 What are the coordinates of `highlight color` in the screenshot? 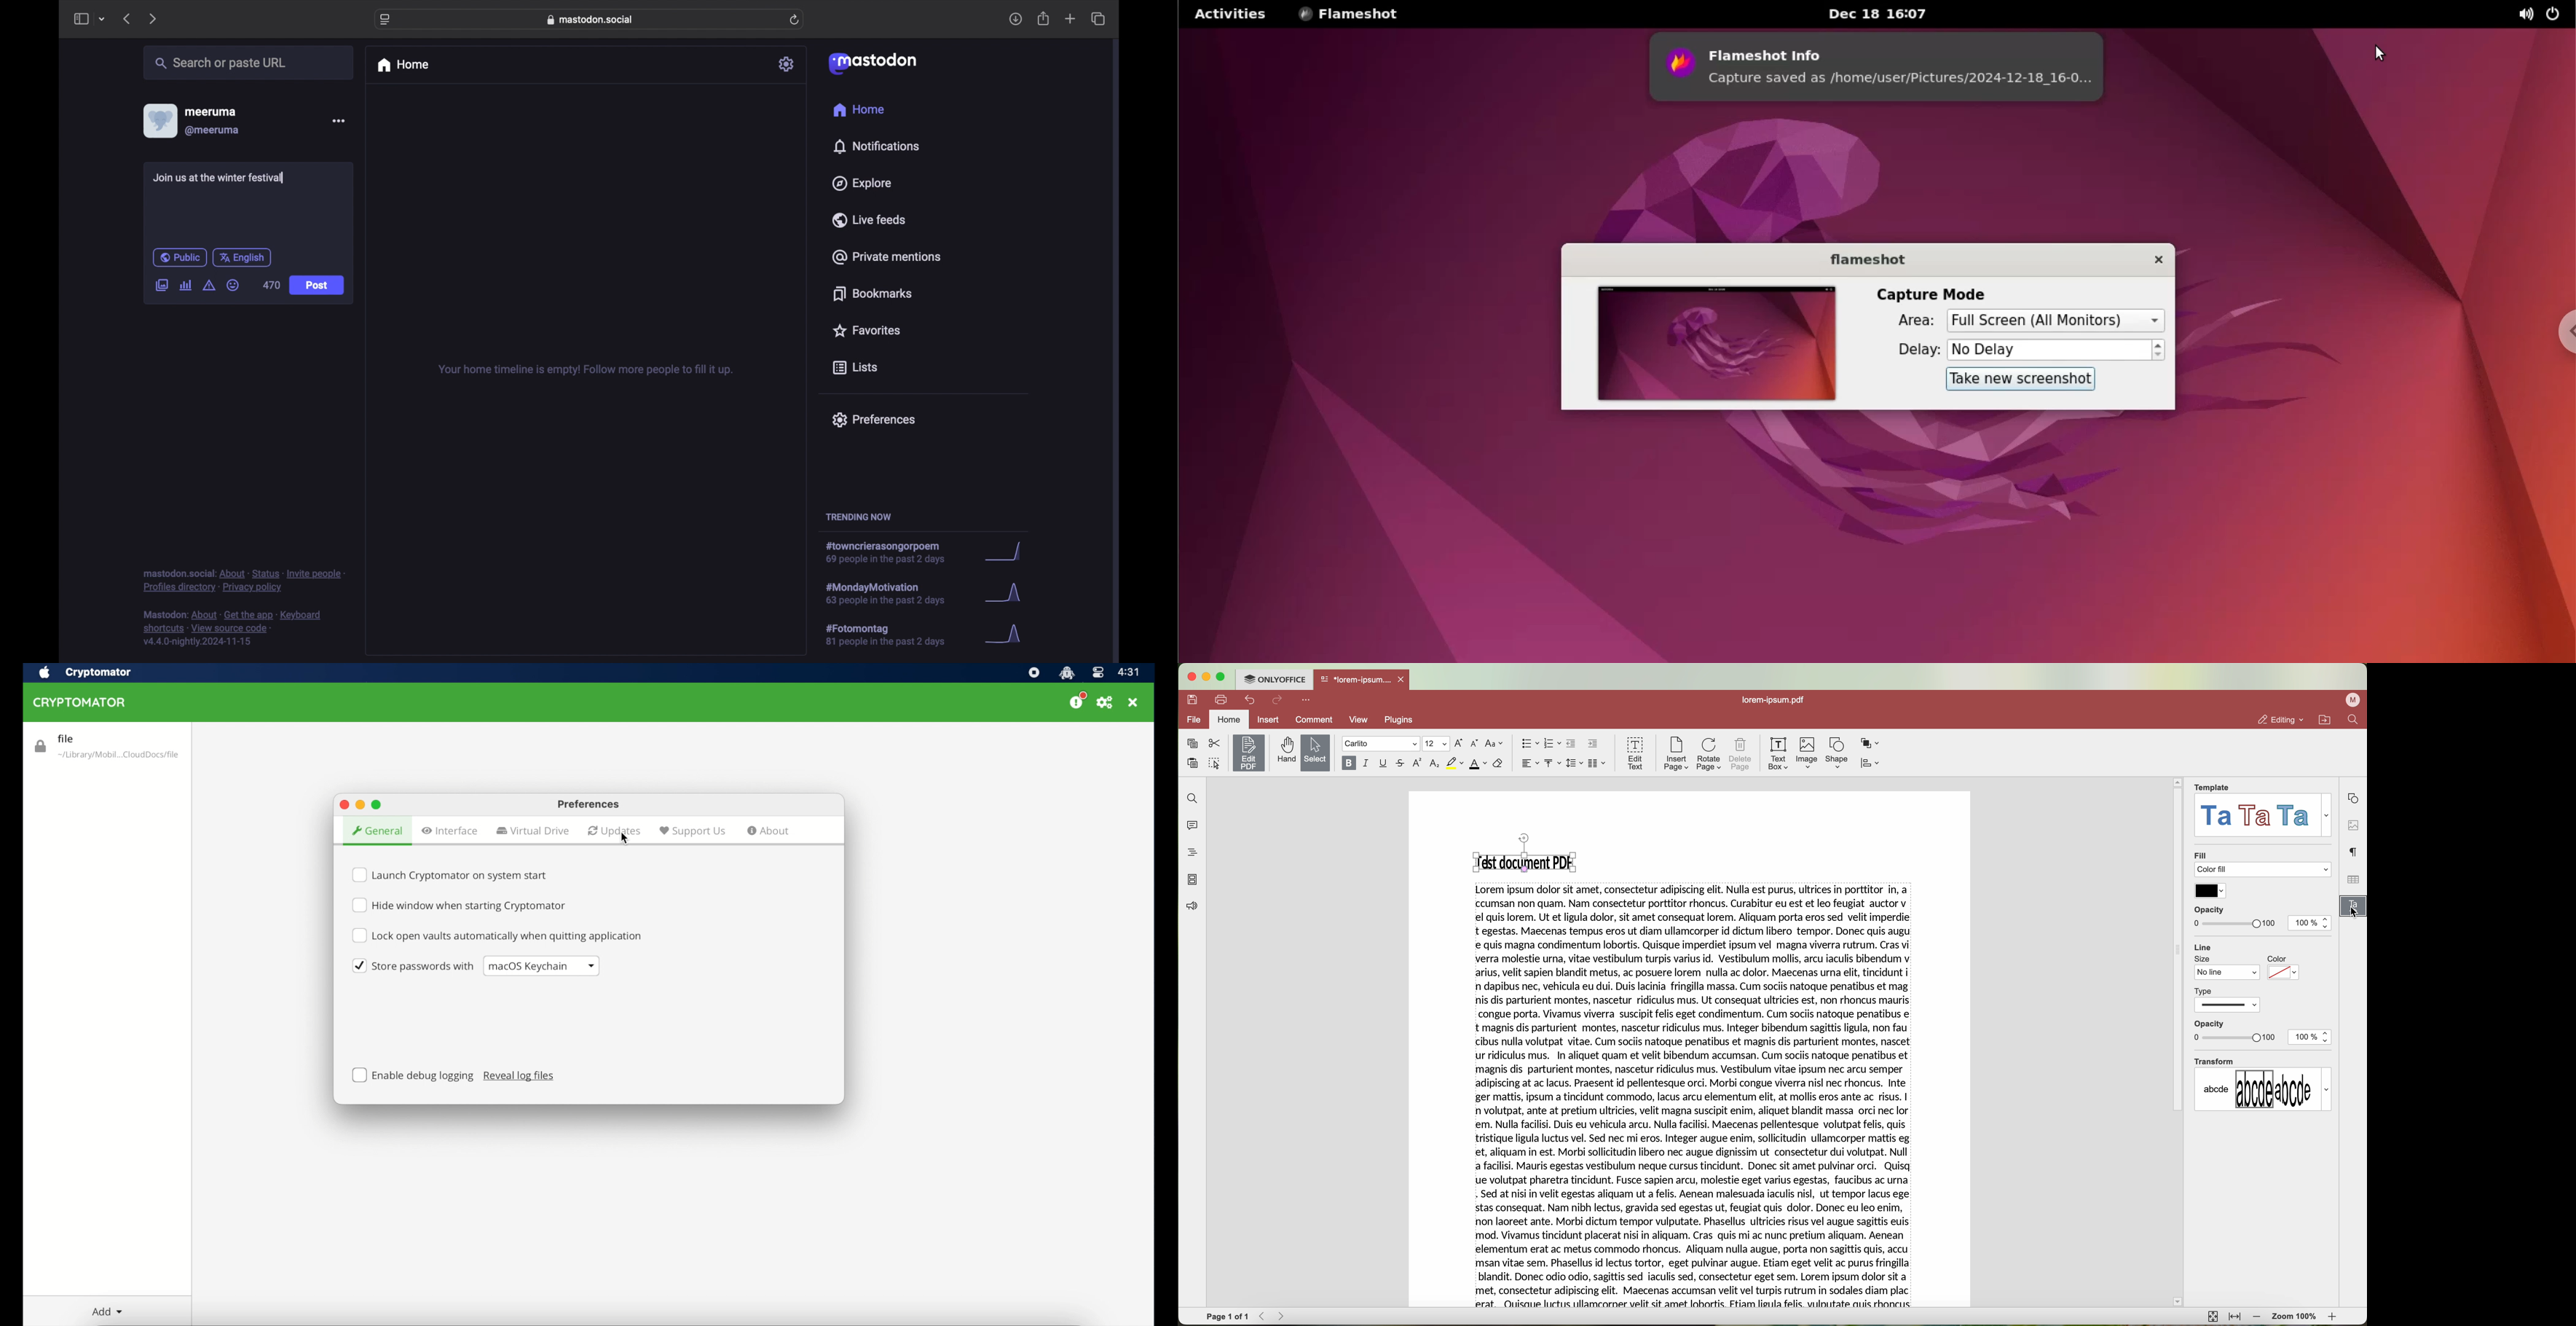 It's located at (1454, 764).